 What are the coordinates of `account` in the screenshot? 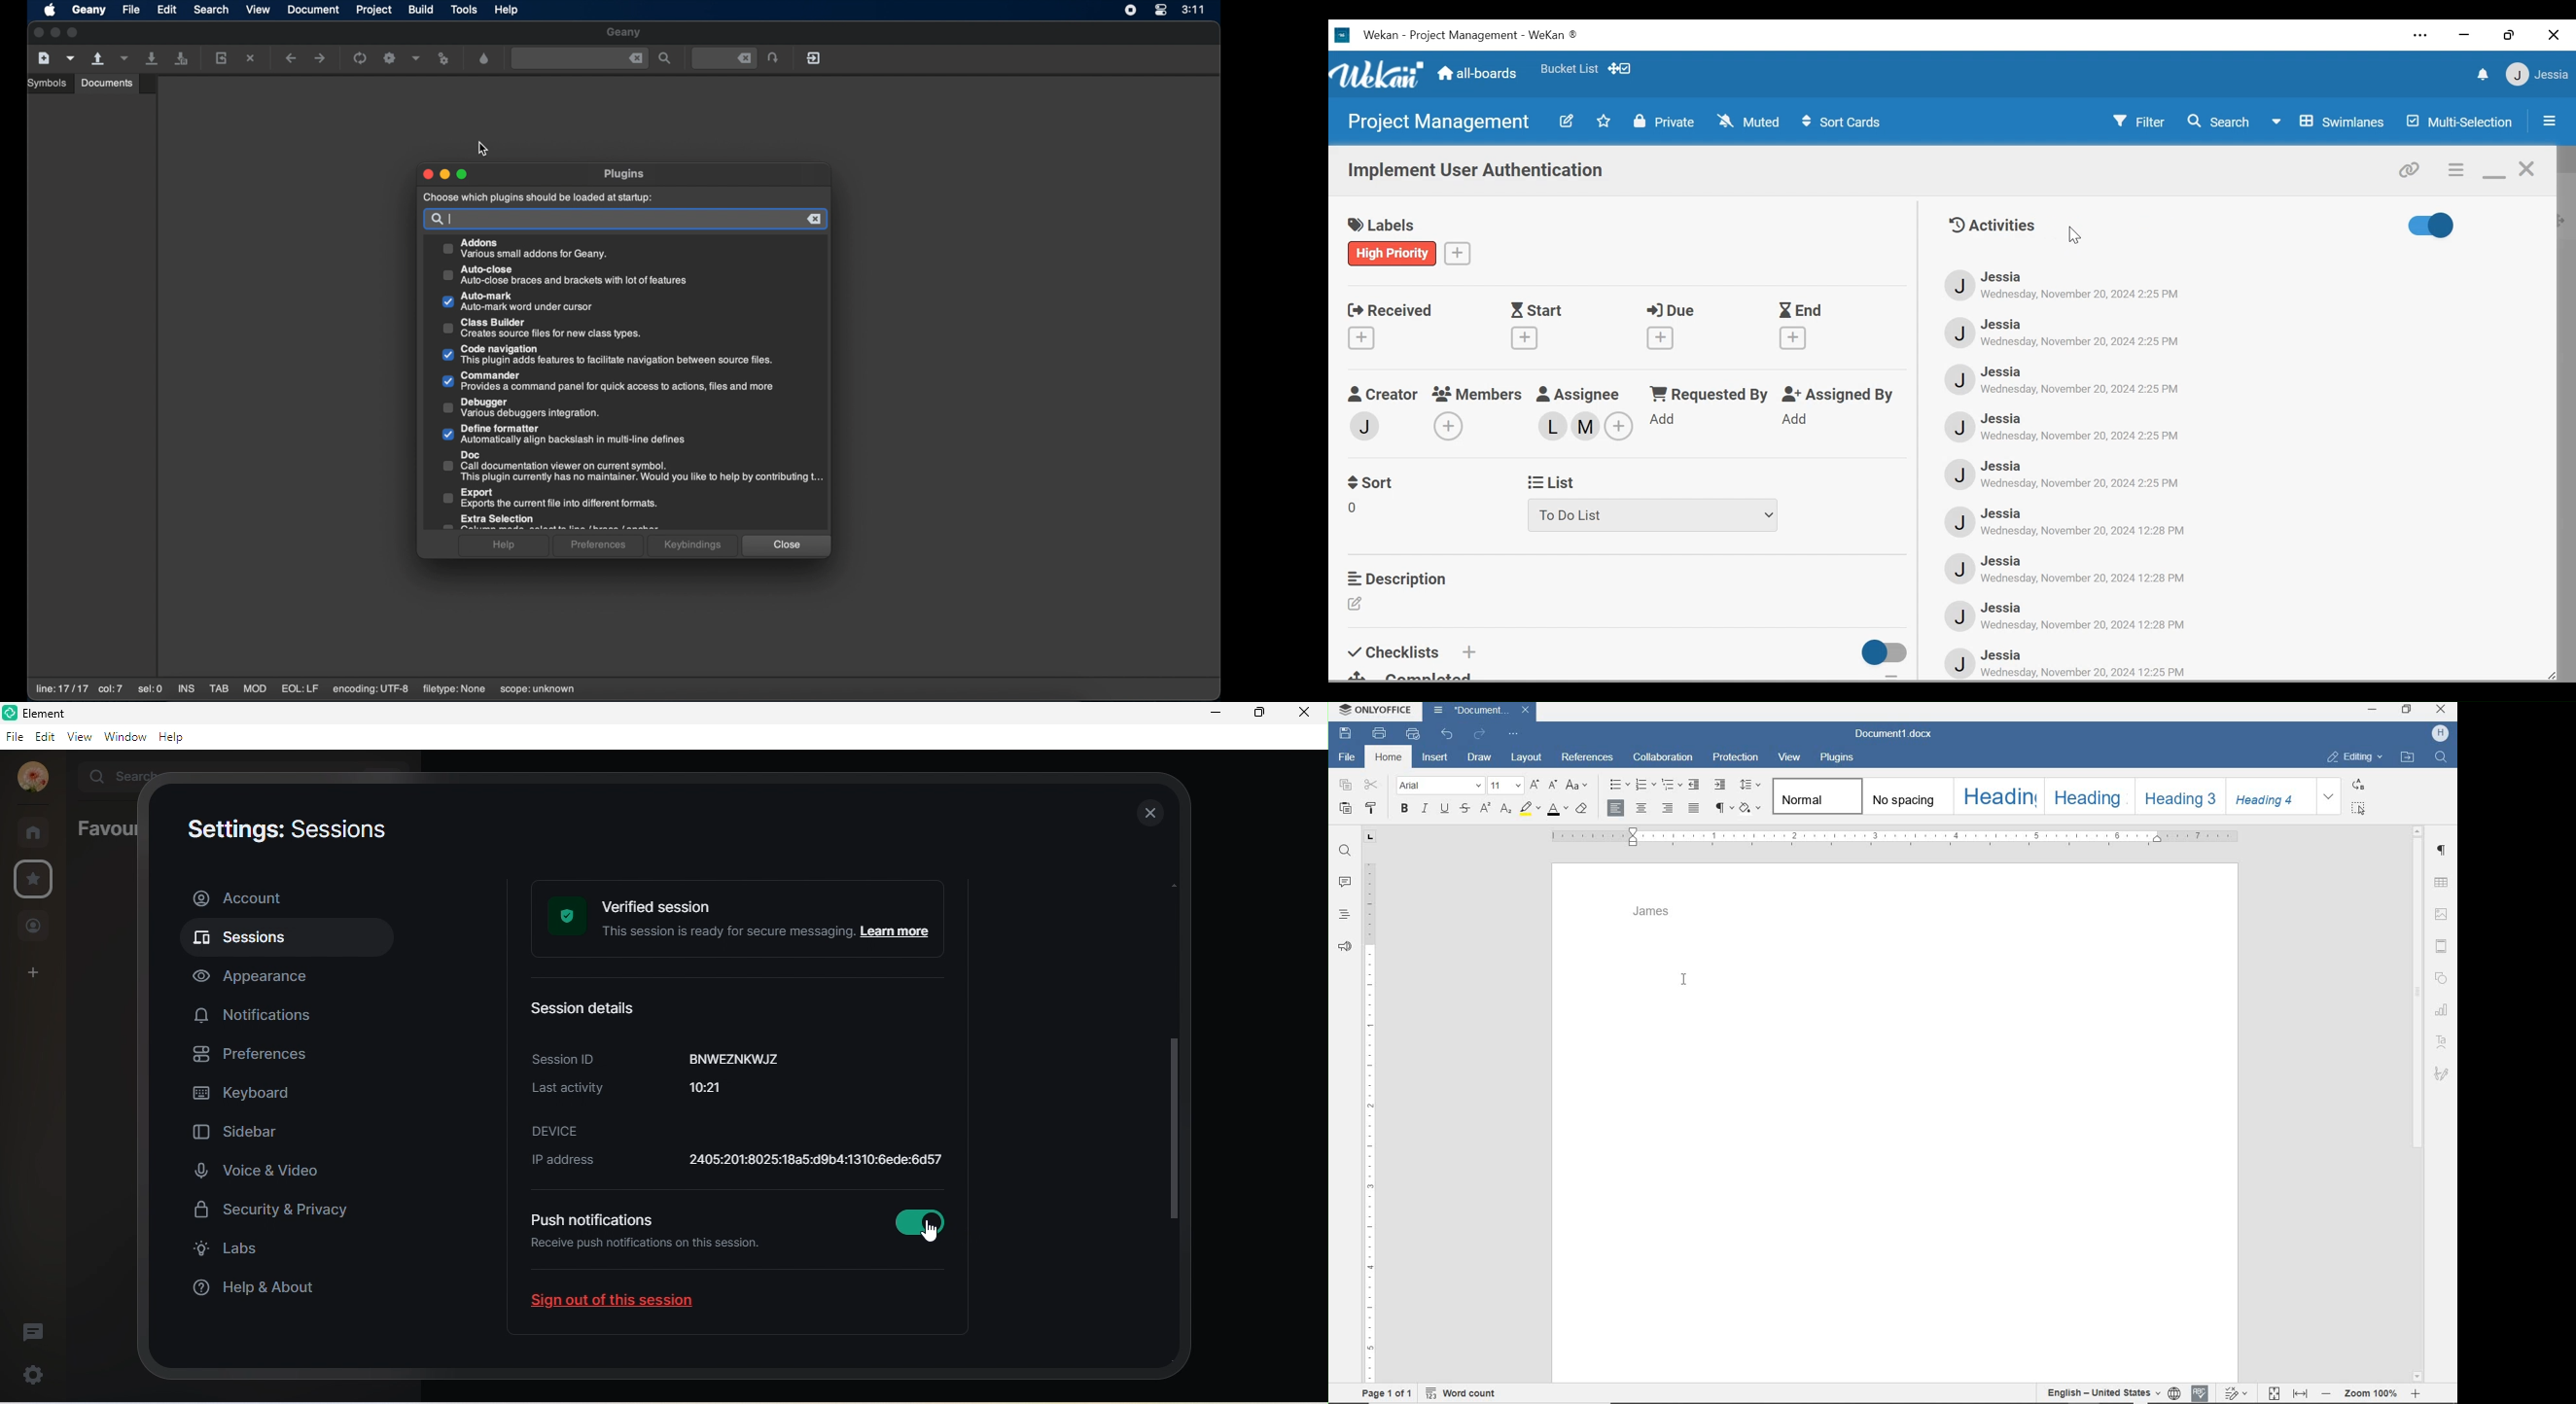 It's located at (32, 777).